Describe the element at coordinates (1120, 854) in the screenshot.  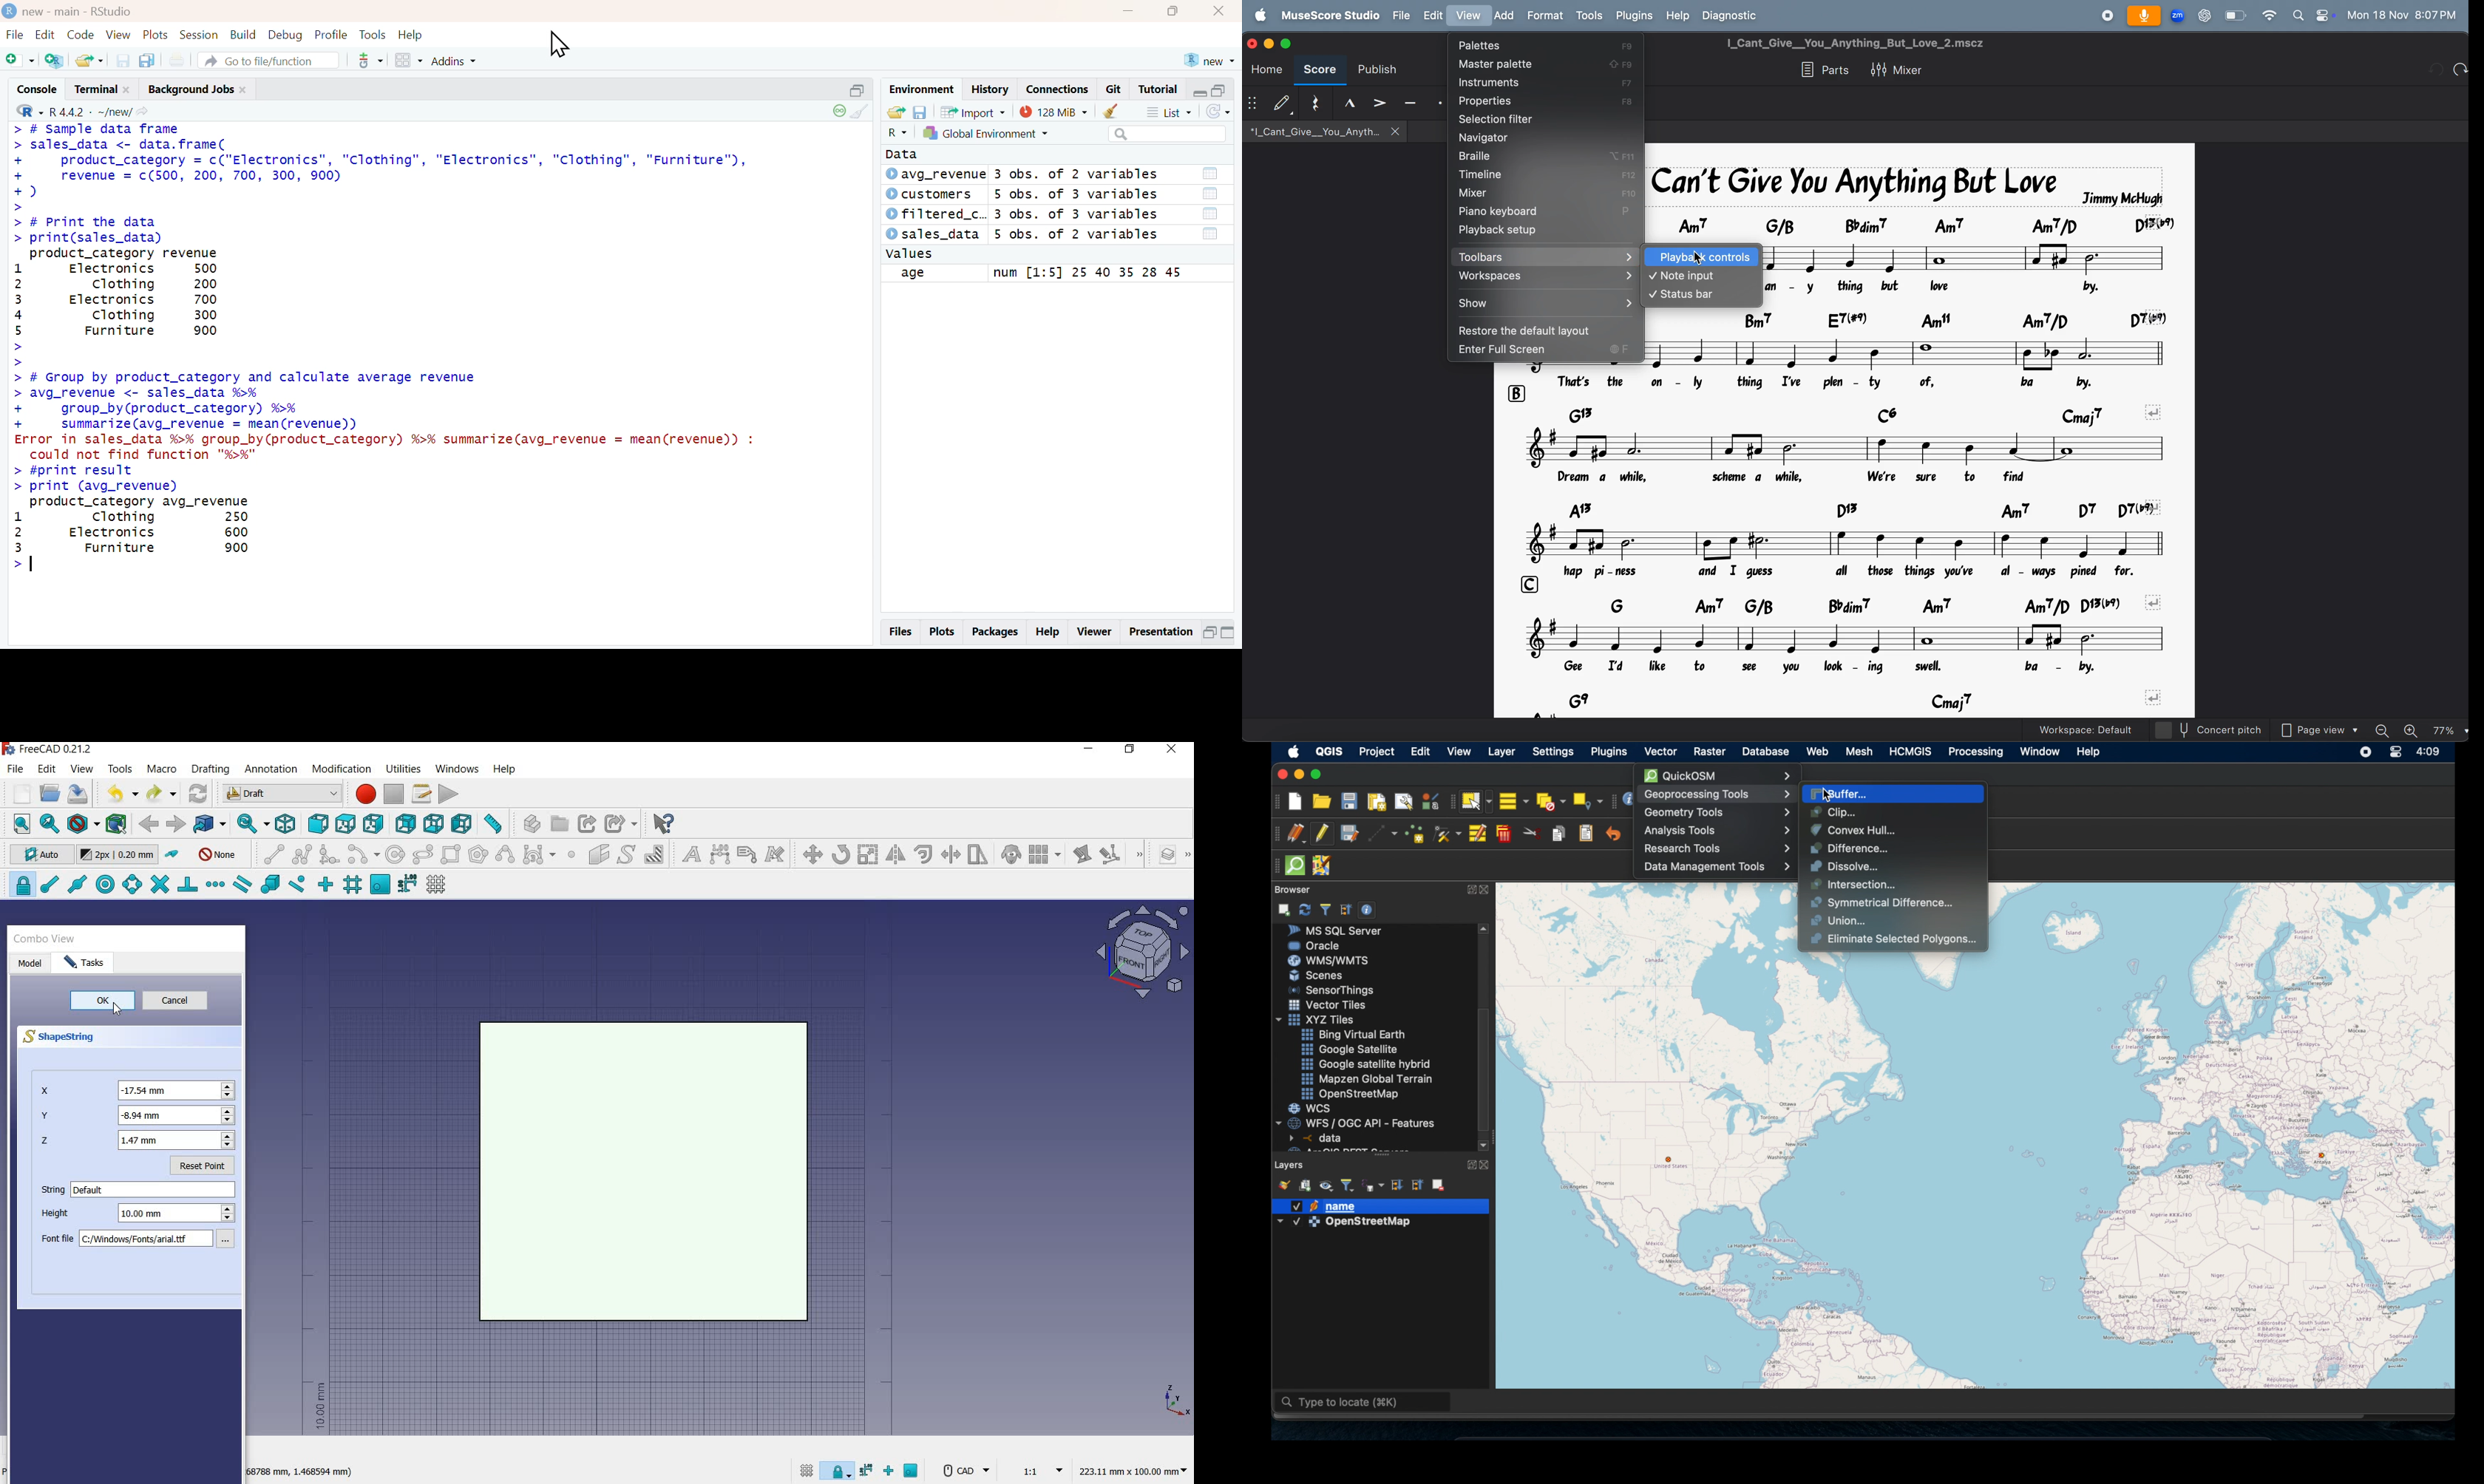
I see `subelement highlight` at that location.